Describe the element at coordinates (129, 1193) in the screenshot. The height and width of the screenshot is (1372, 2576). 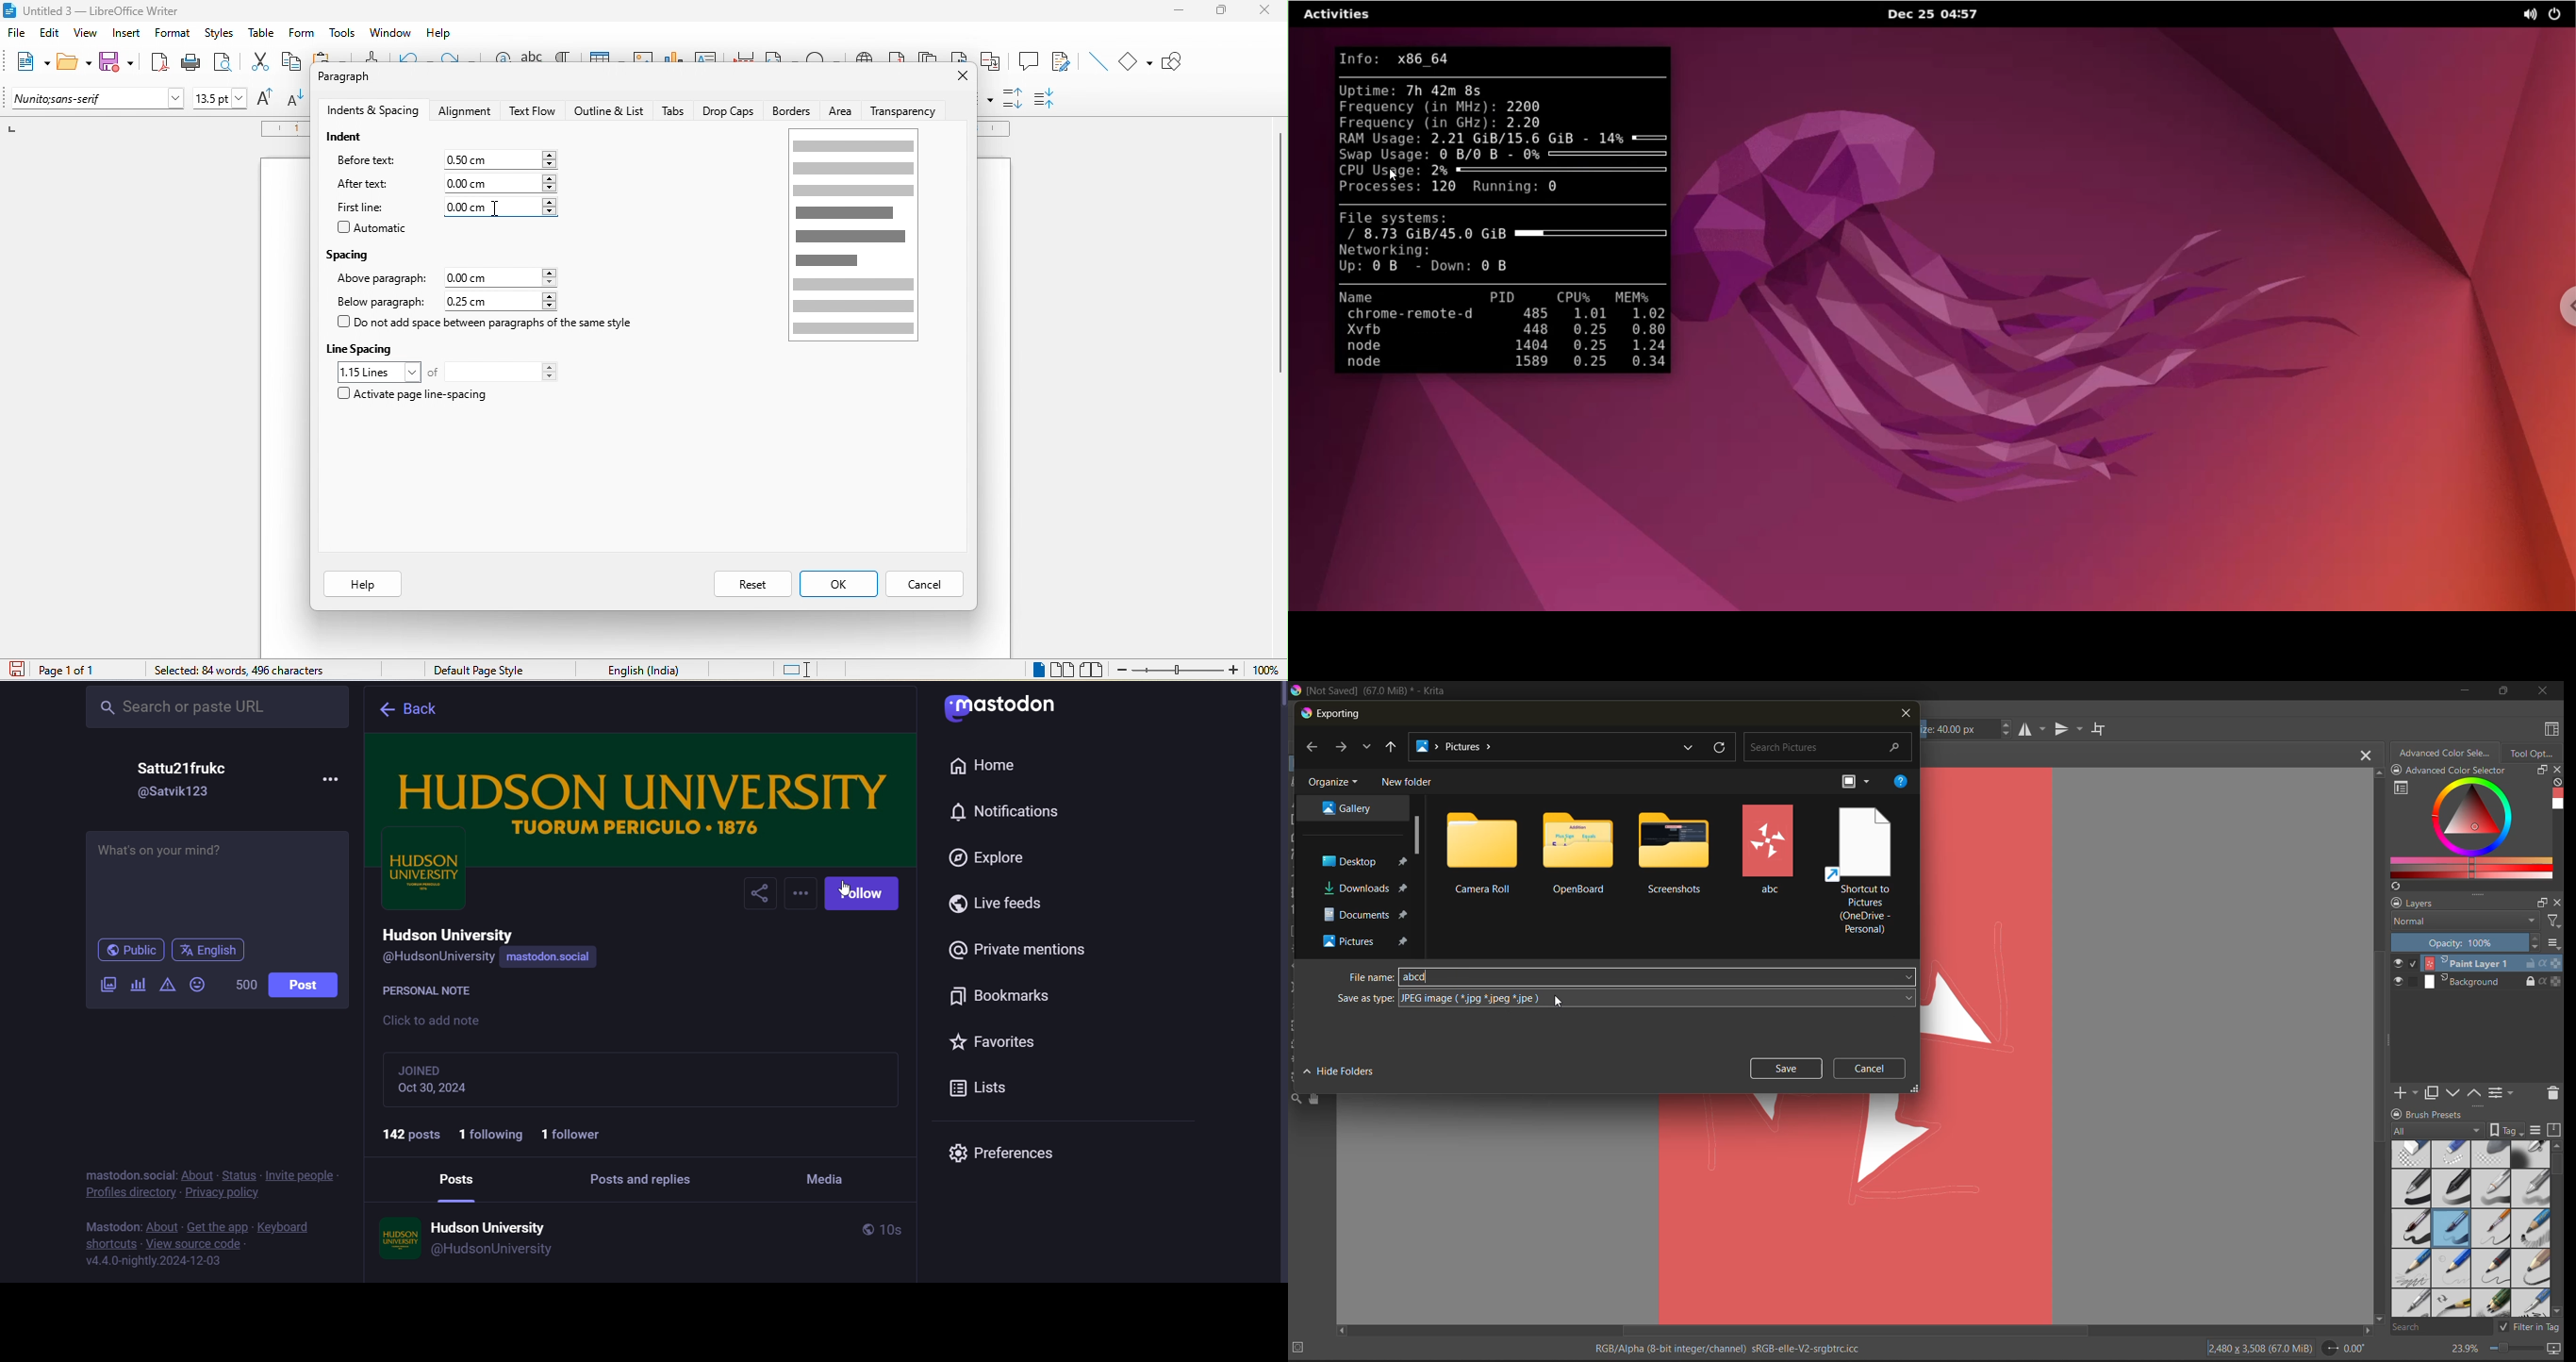
I see `profiles directory` at that location.